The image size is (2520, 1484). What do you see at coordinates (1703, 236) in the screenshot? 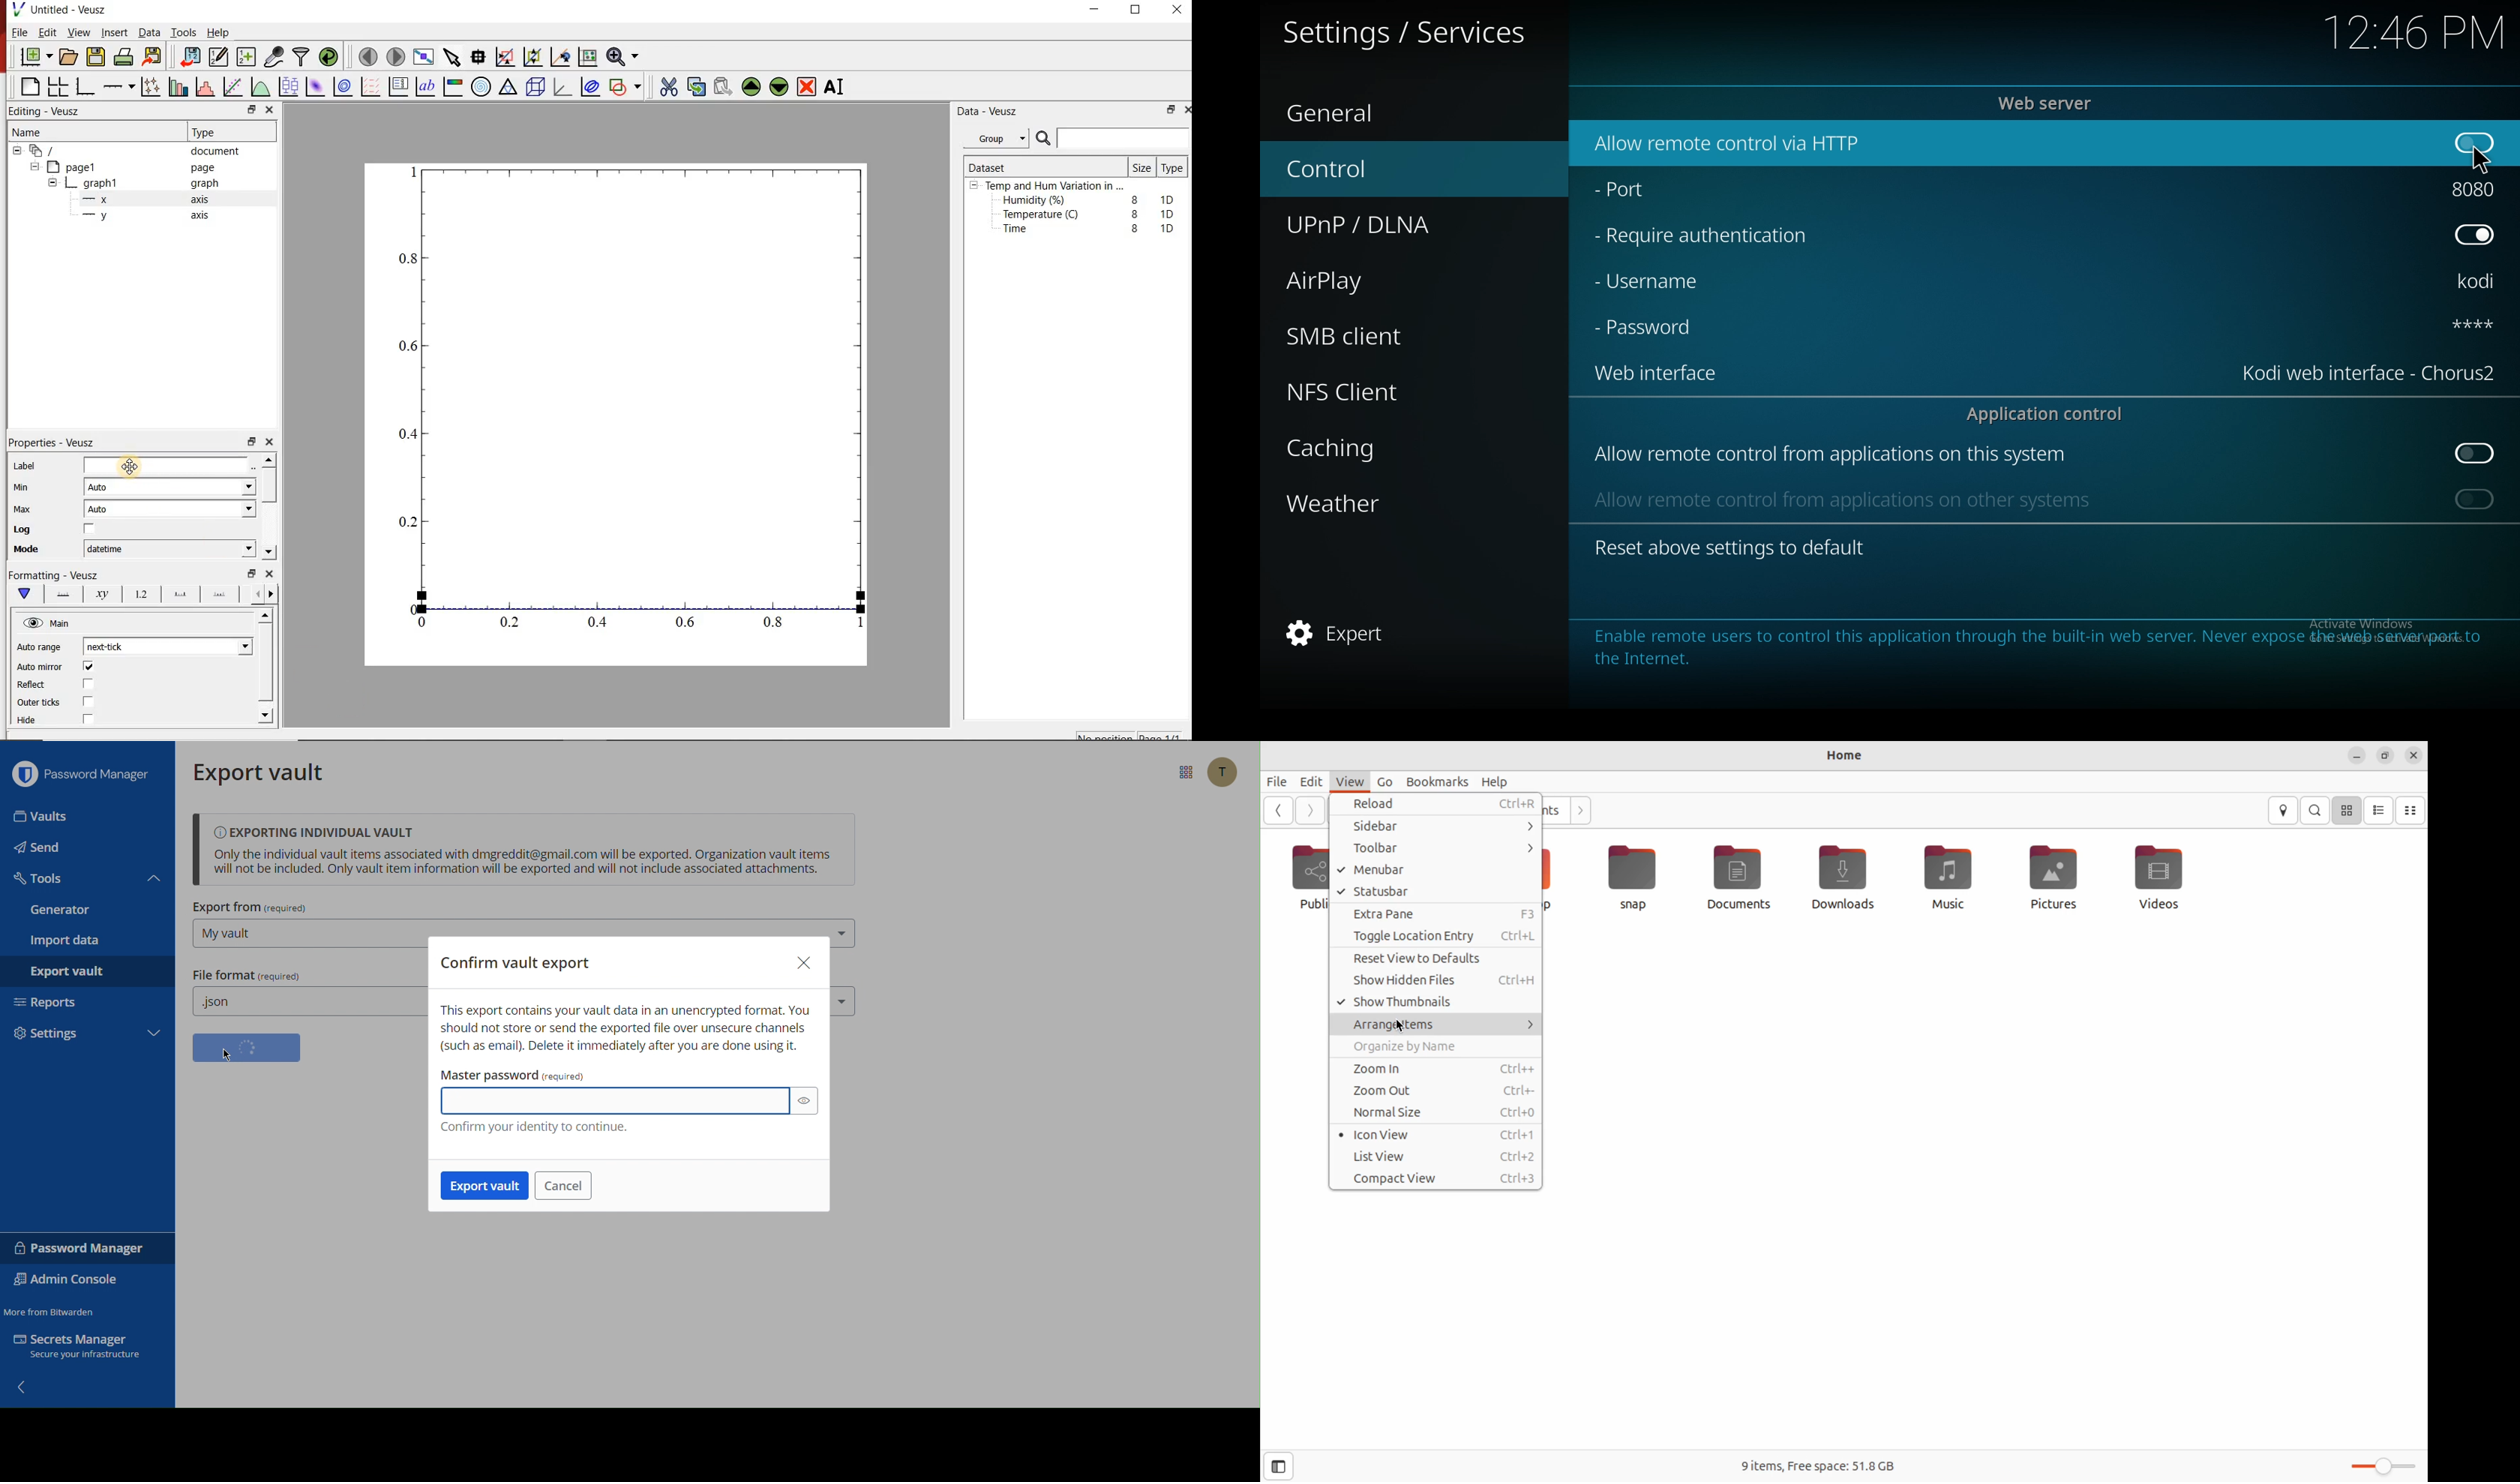
I see `require authentication` at bounding box center [1703, 236].